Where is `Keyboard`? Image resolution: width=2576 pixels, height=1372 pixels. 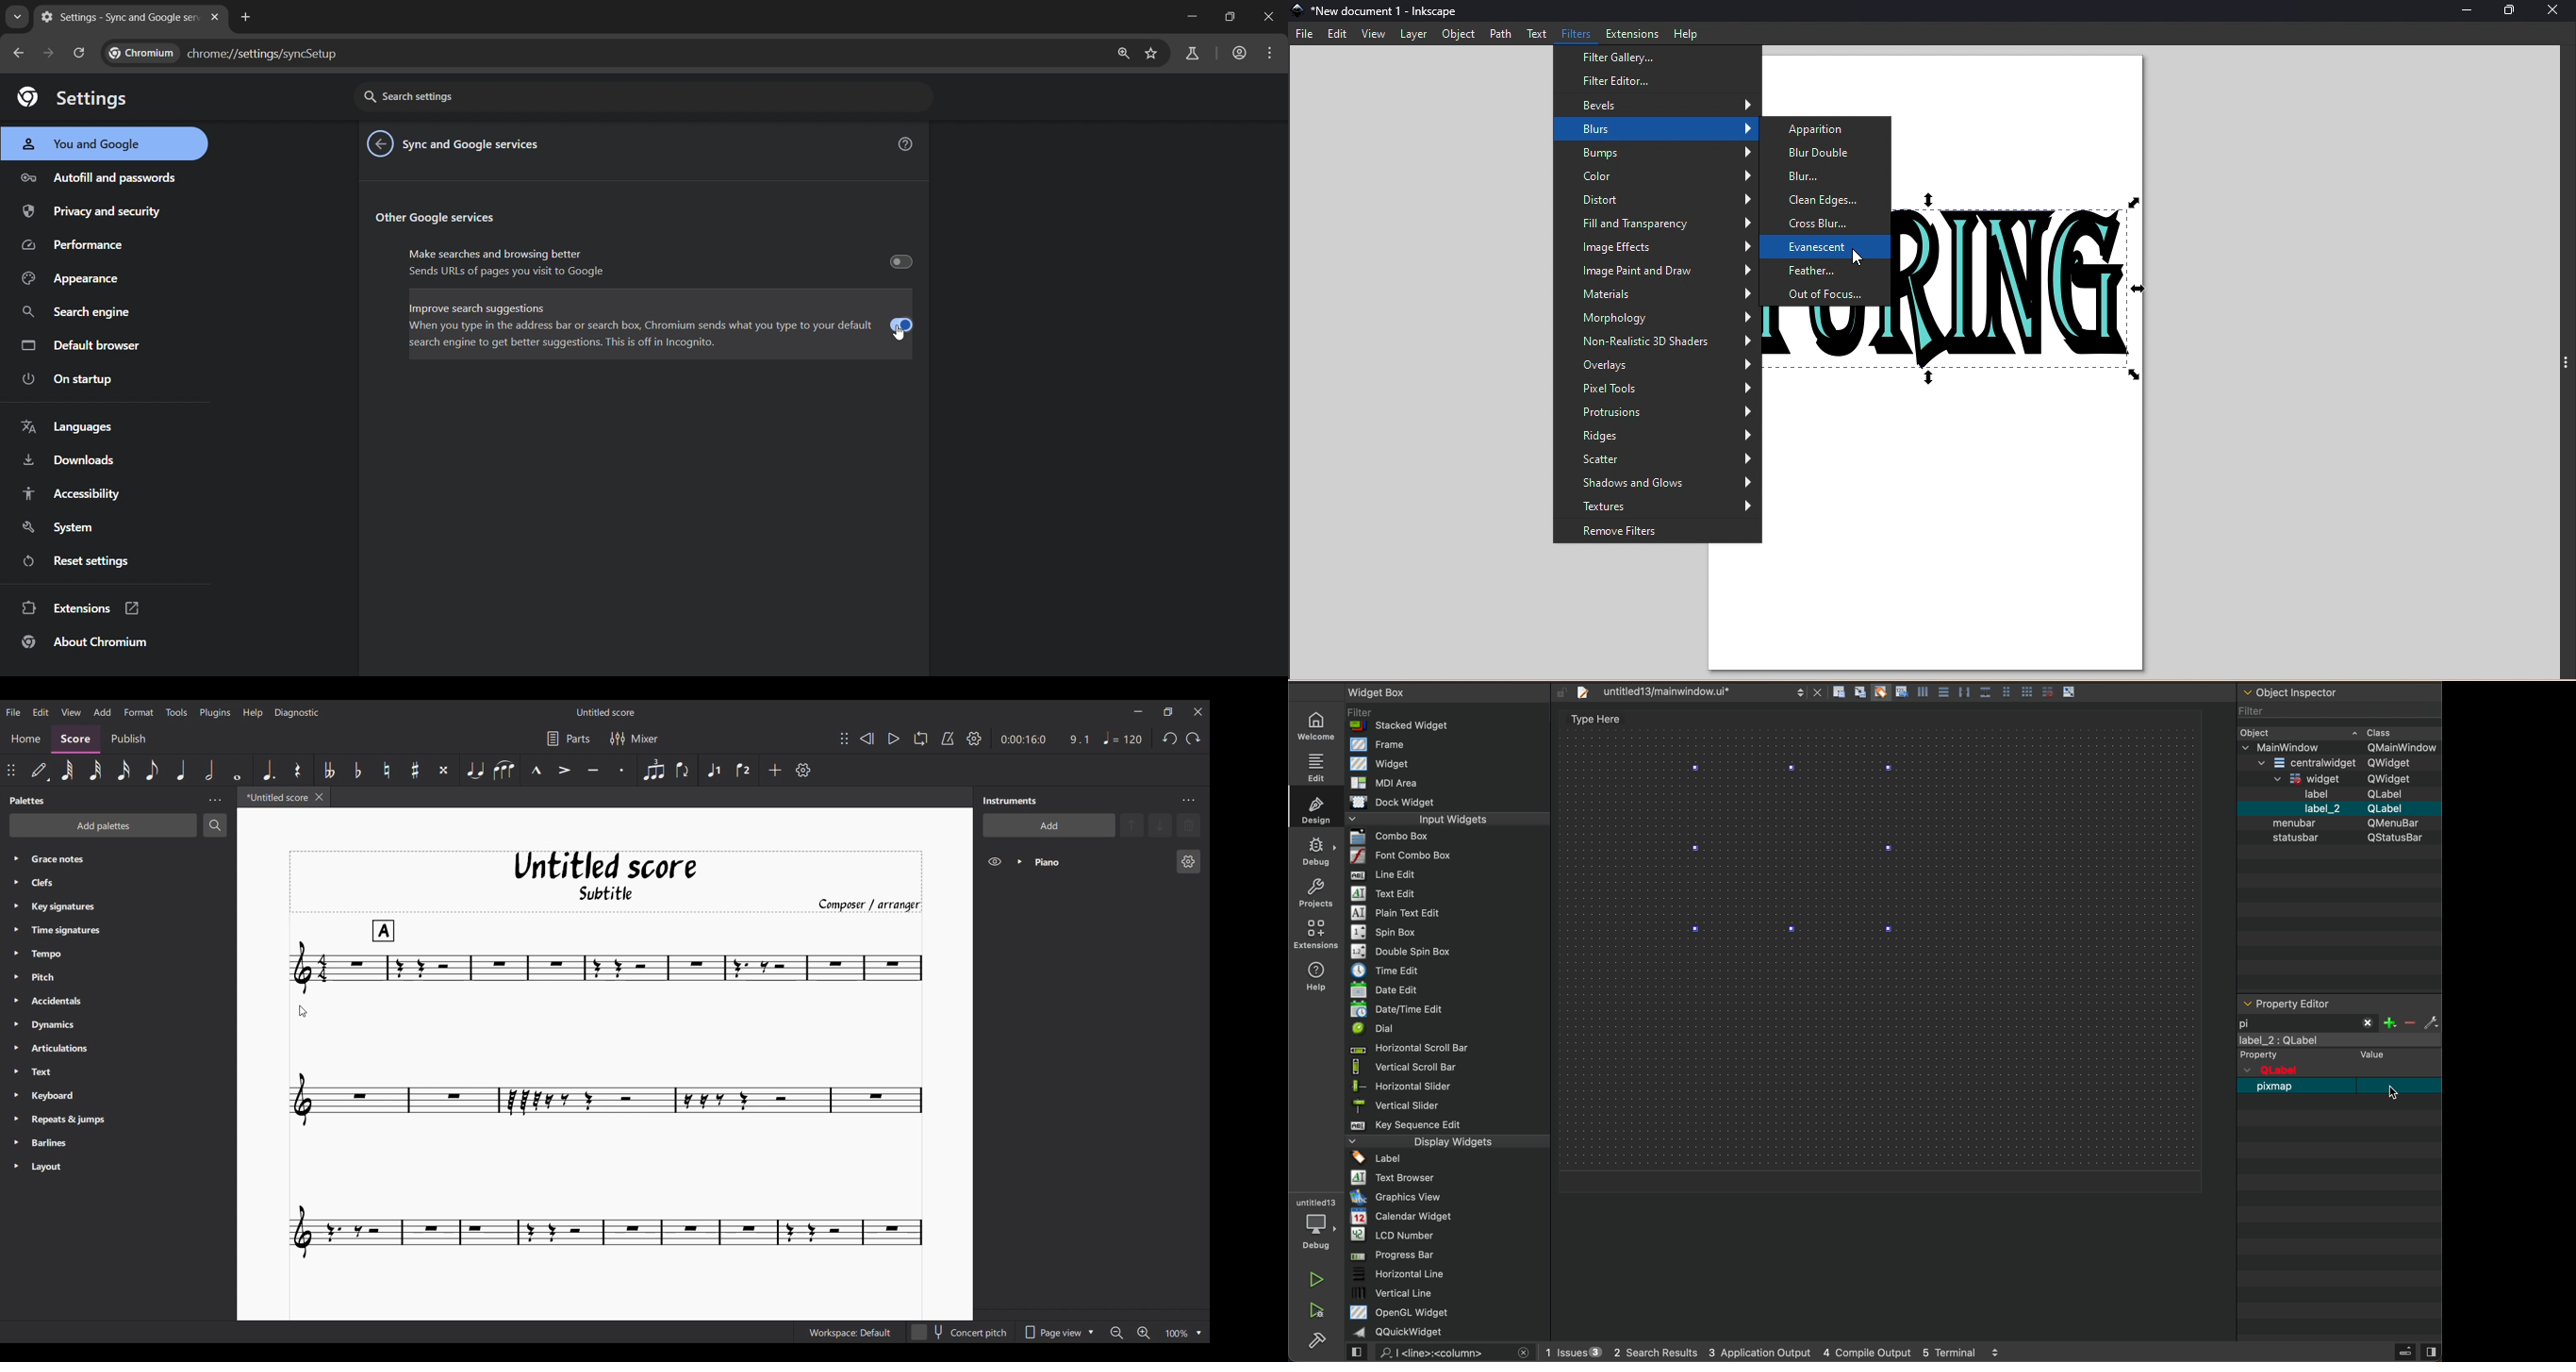 Keyboard is located at coordinates (68, 1097).